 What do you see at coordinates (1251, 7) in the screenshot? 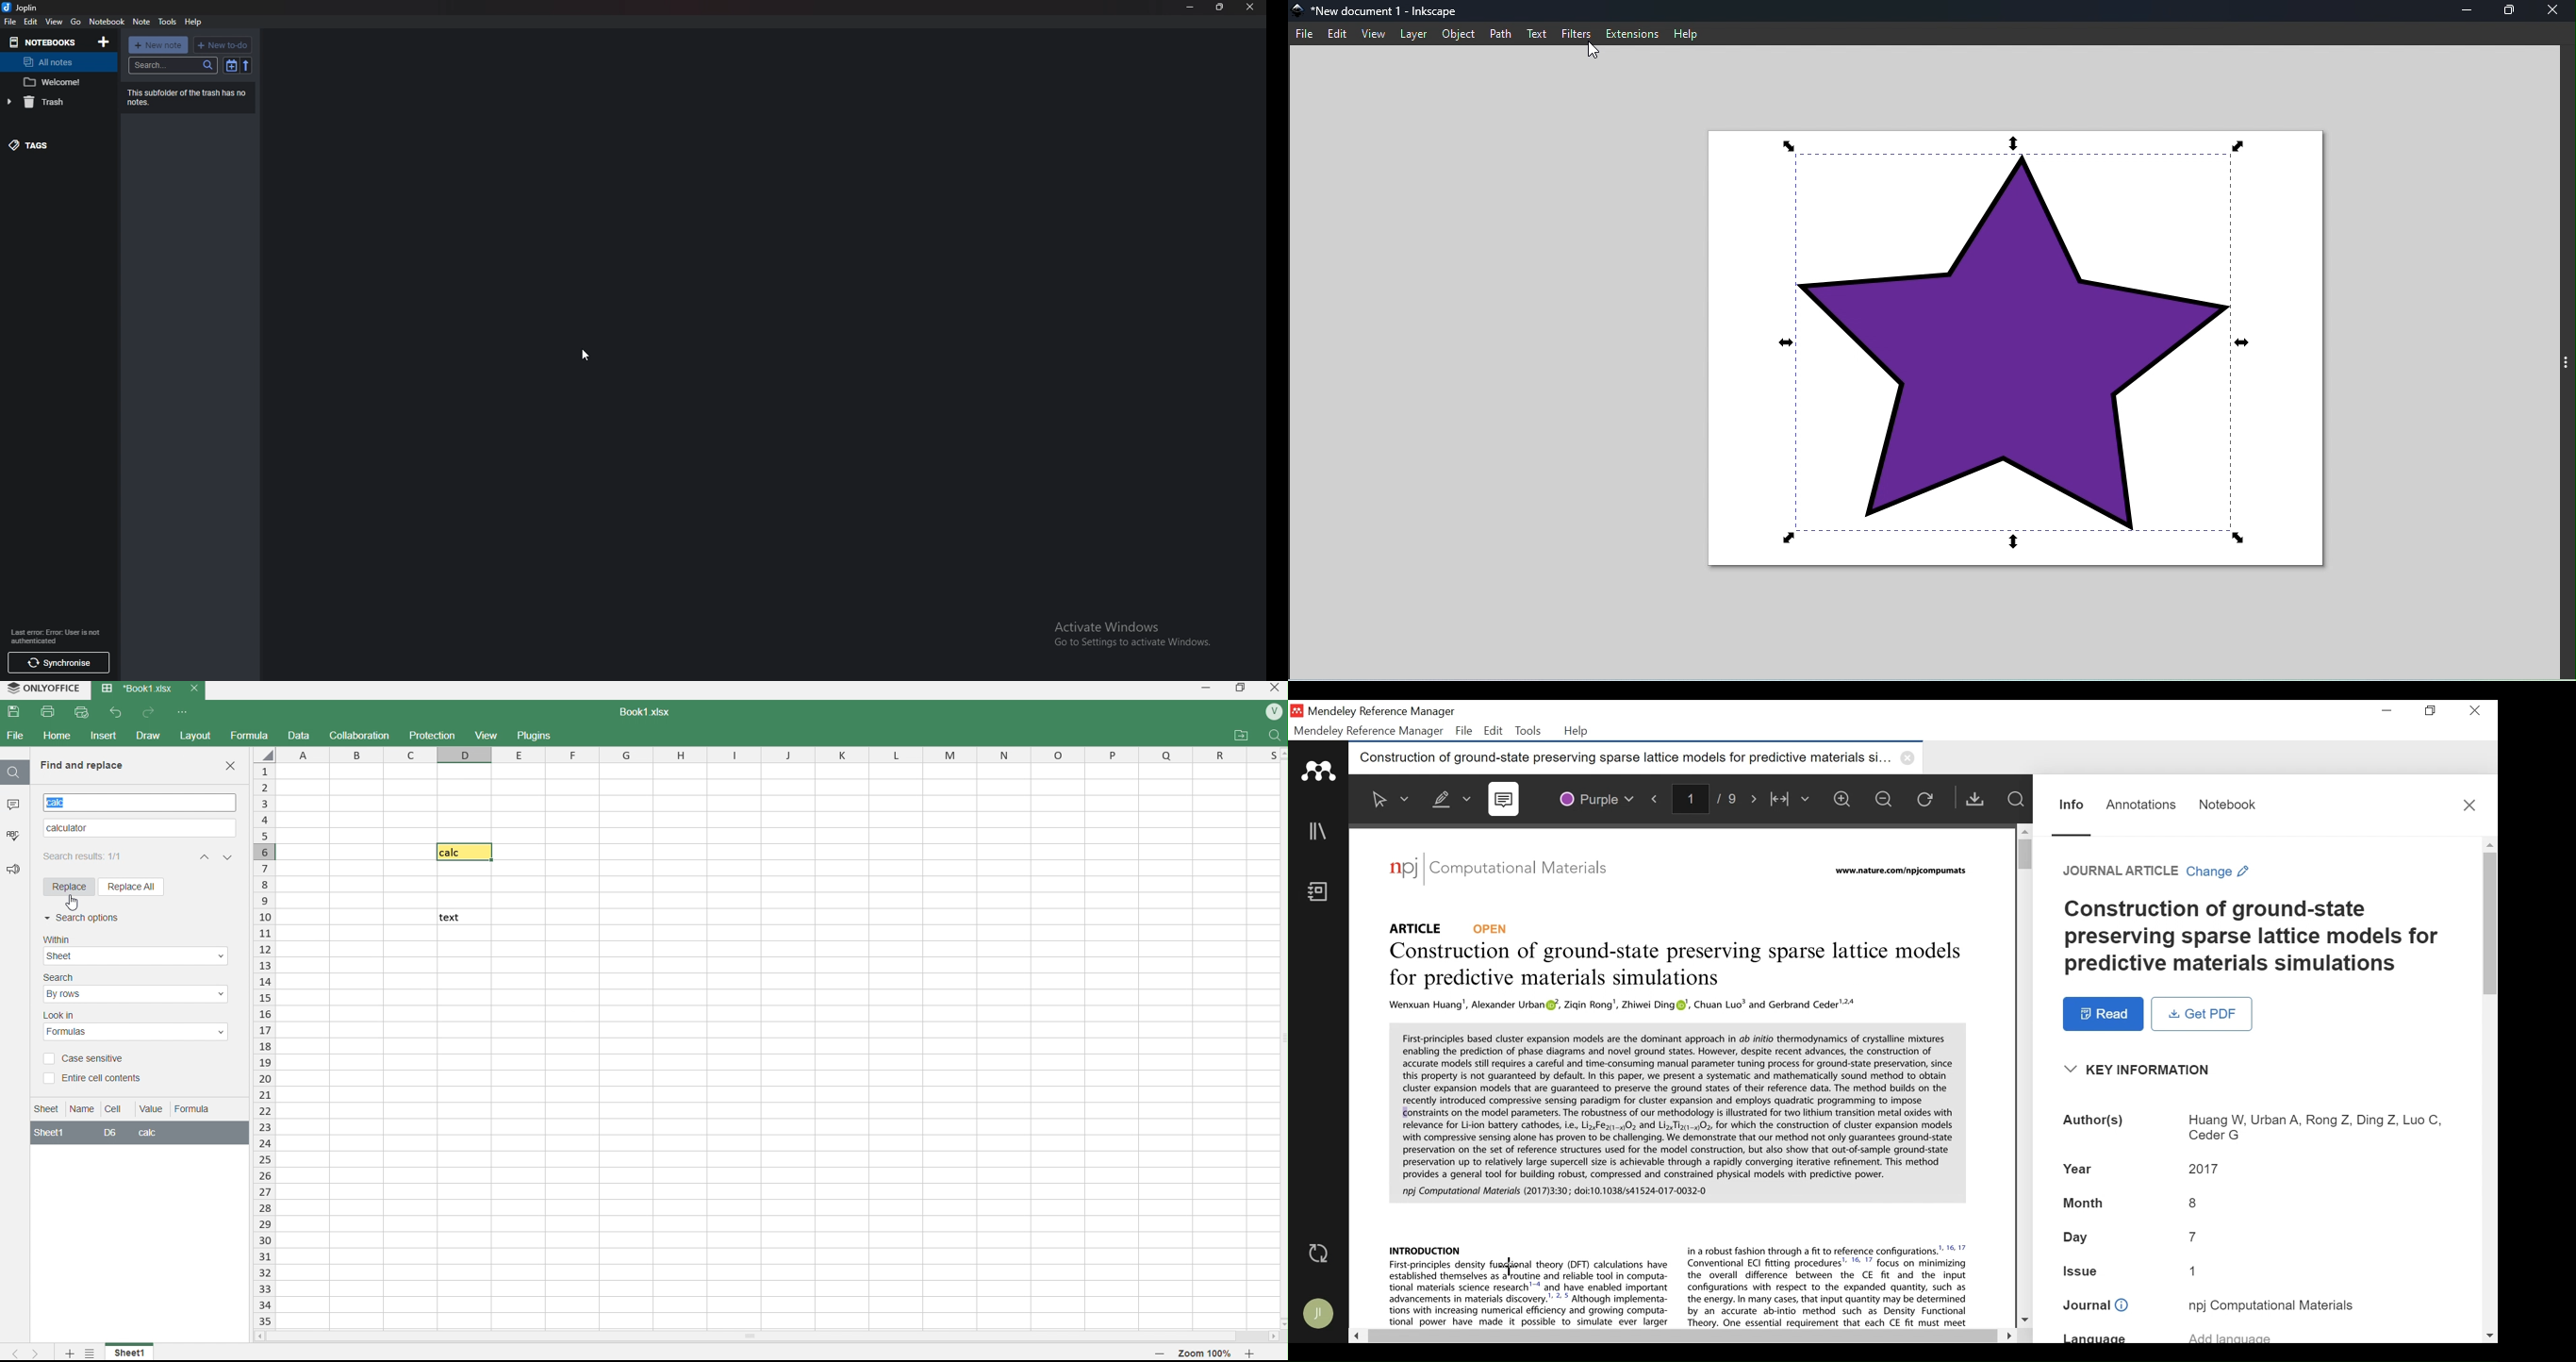
I see `close` at bounding box center [1251, 7].